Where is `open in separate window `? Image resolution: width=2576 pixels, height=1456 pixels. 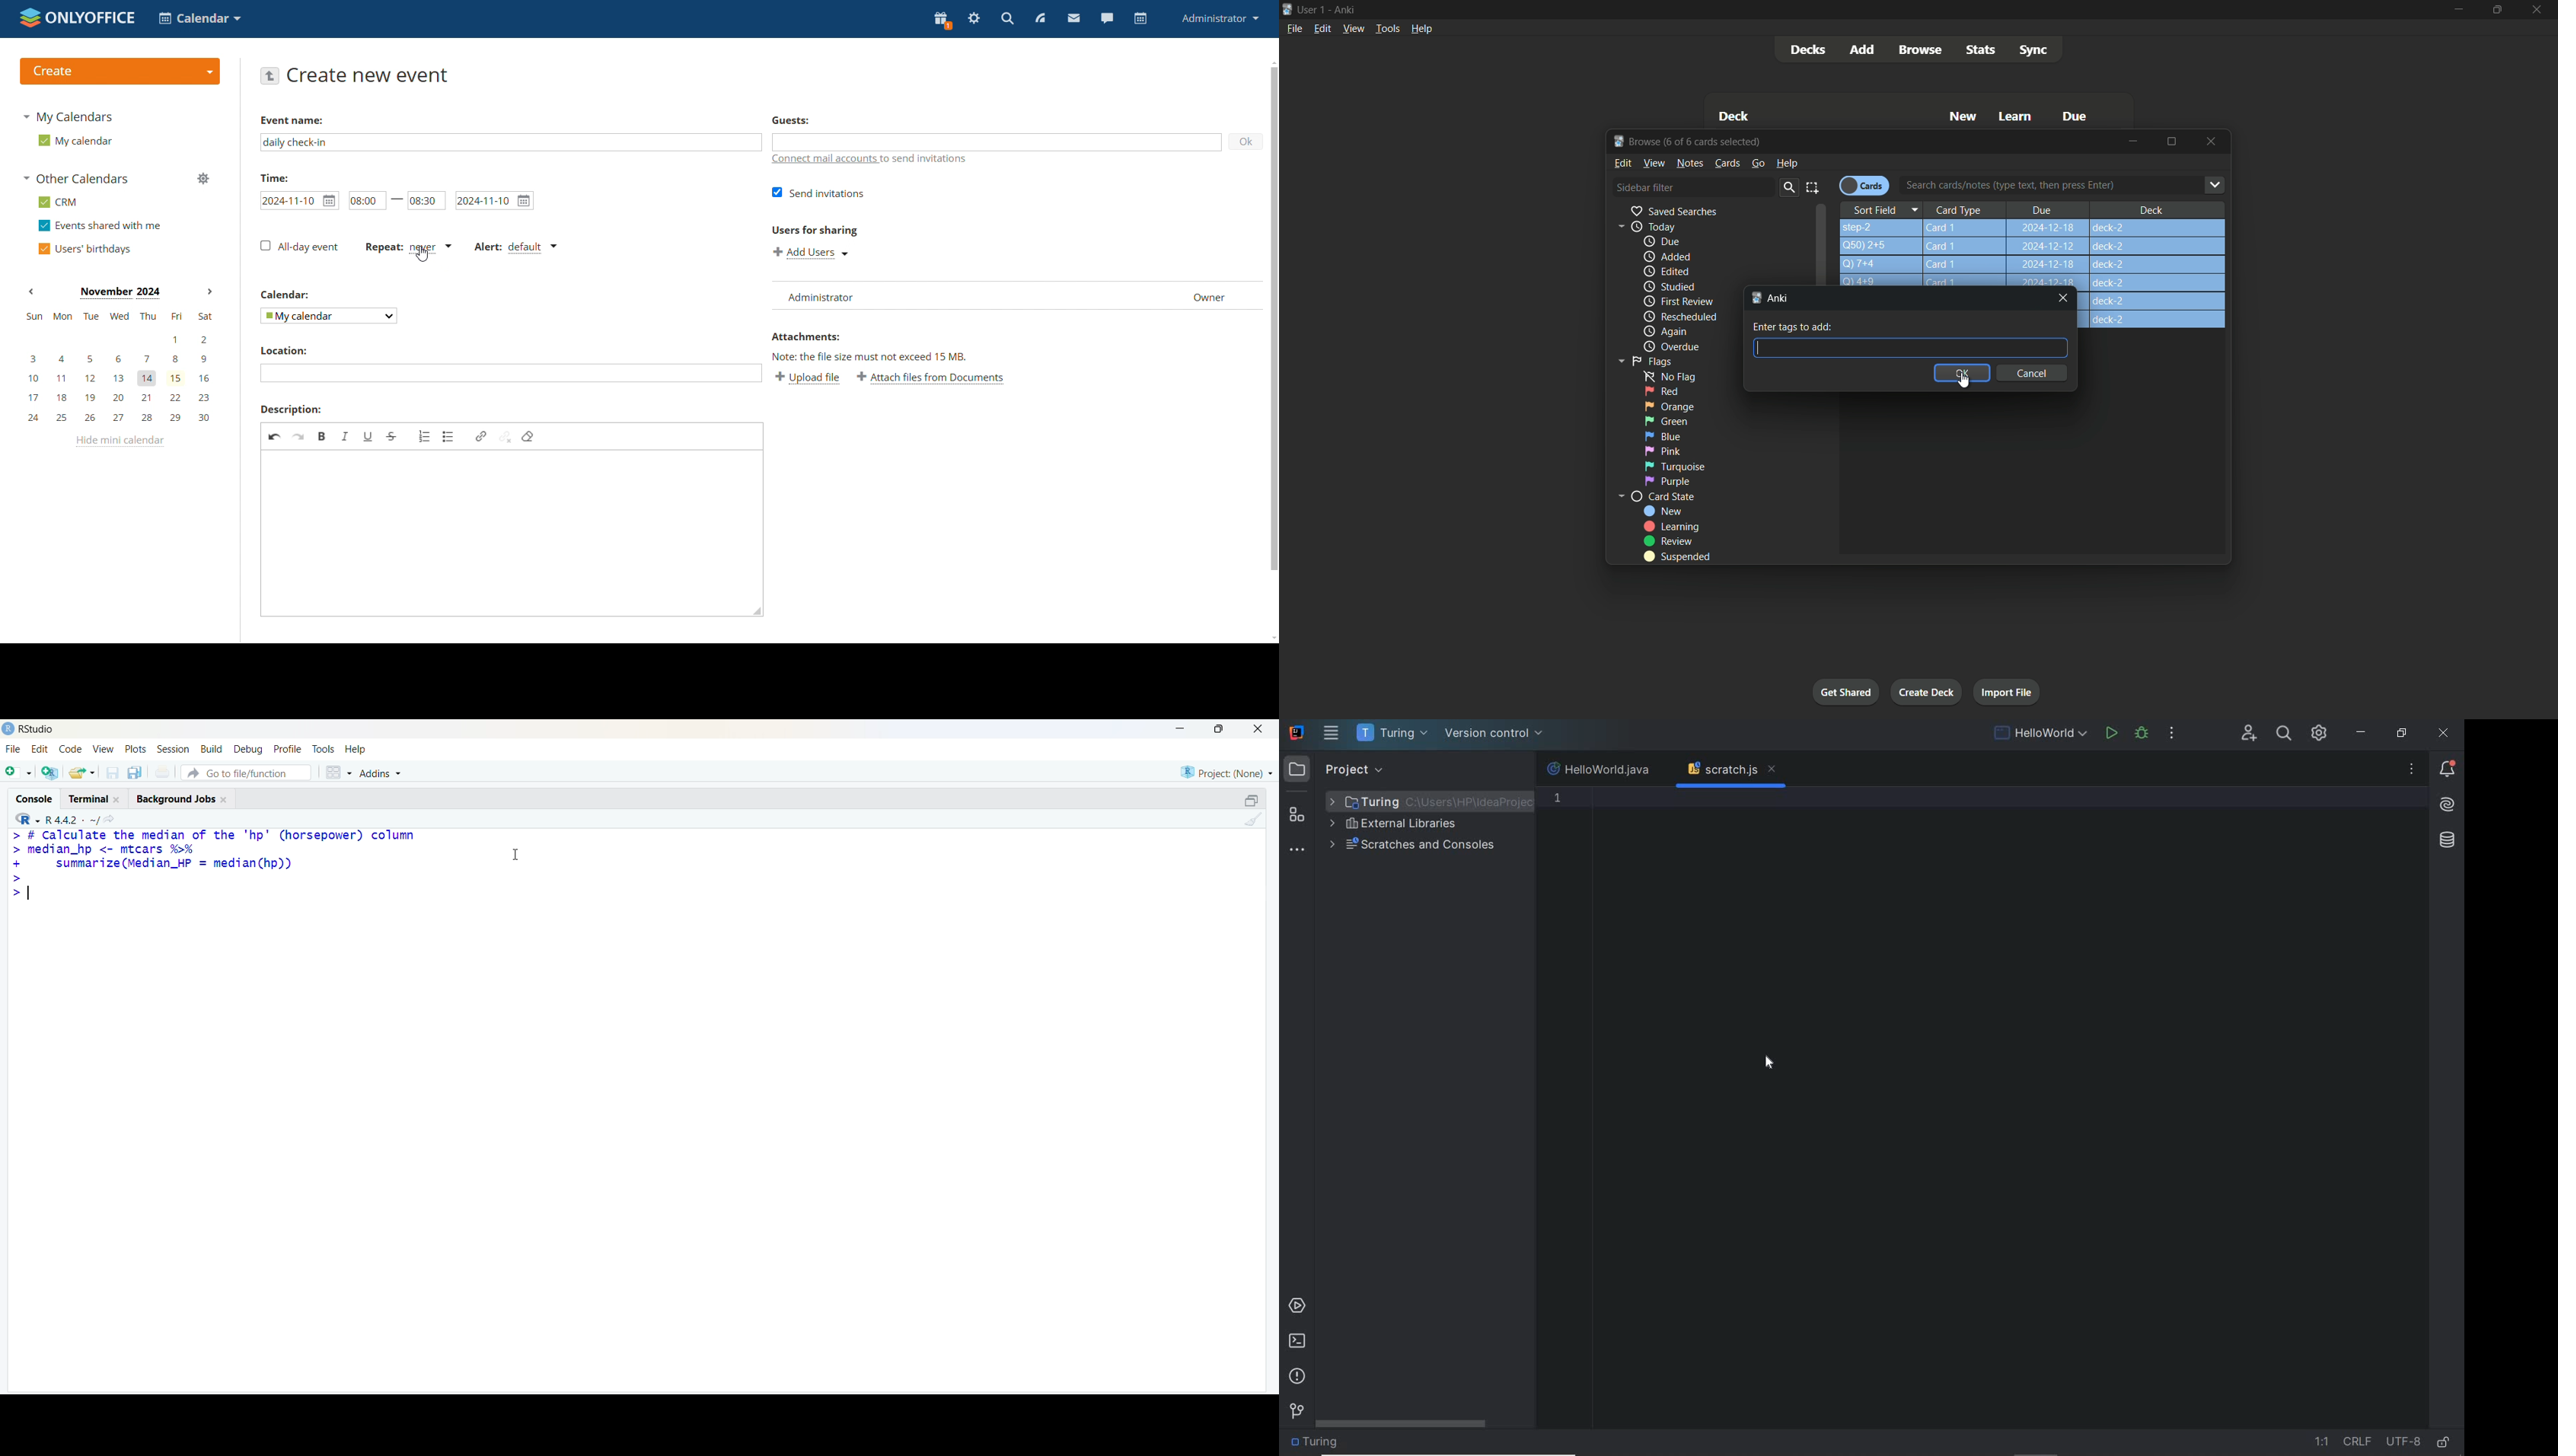
open in separate window  is located at coordinates (1252, 800).